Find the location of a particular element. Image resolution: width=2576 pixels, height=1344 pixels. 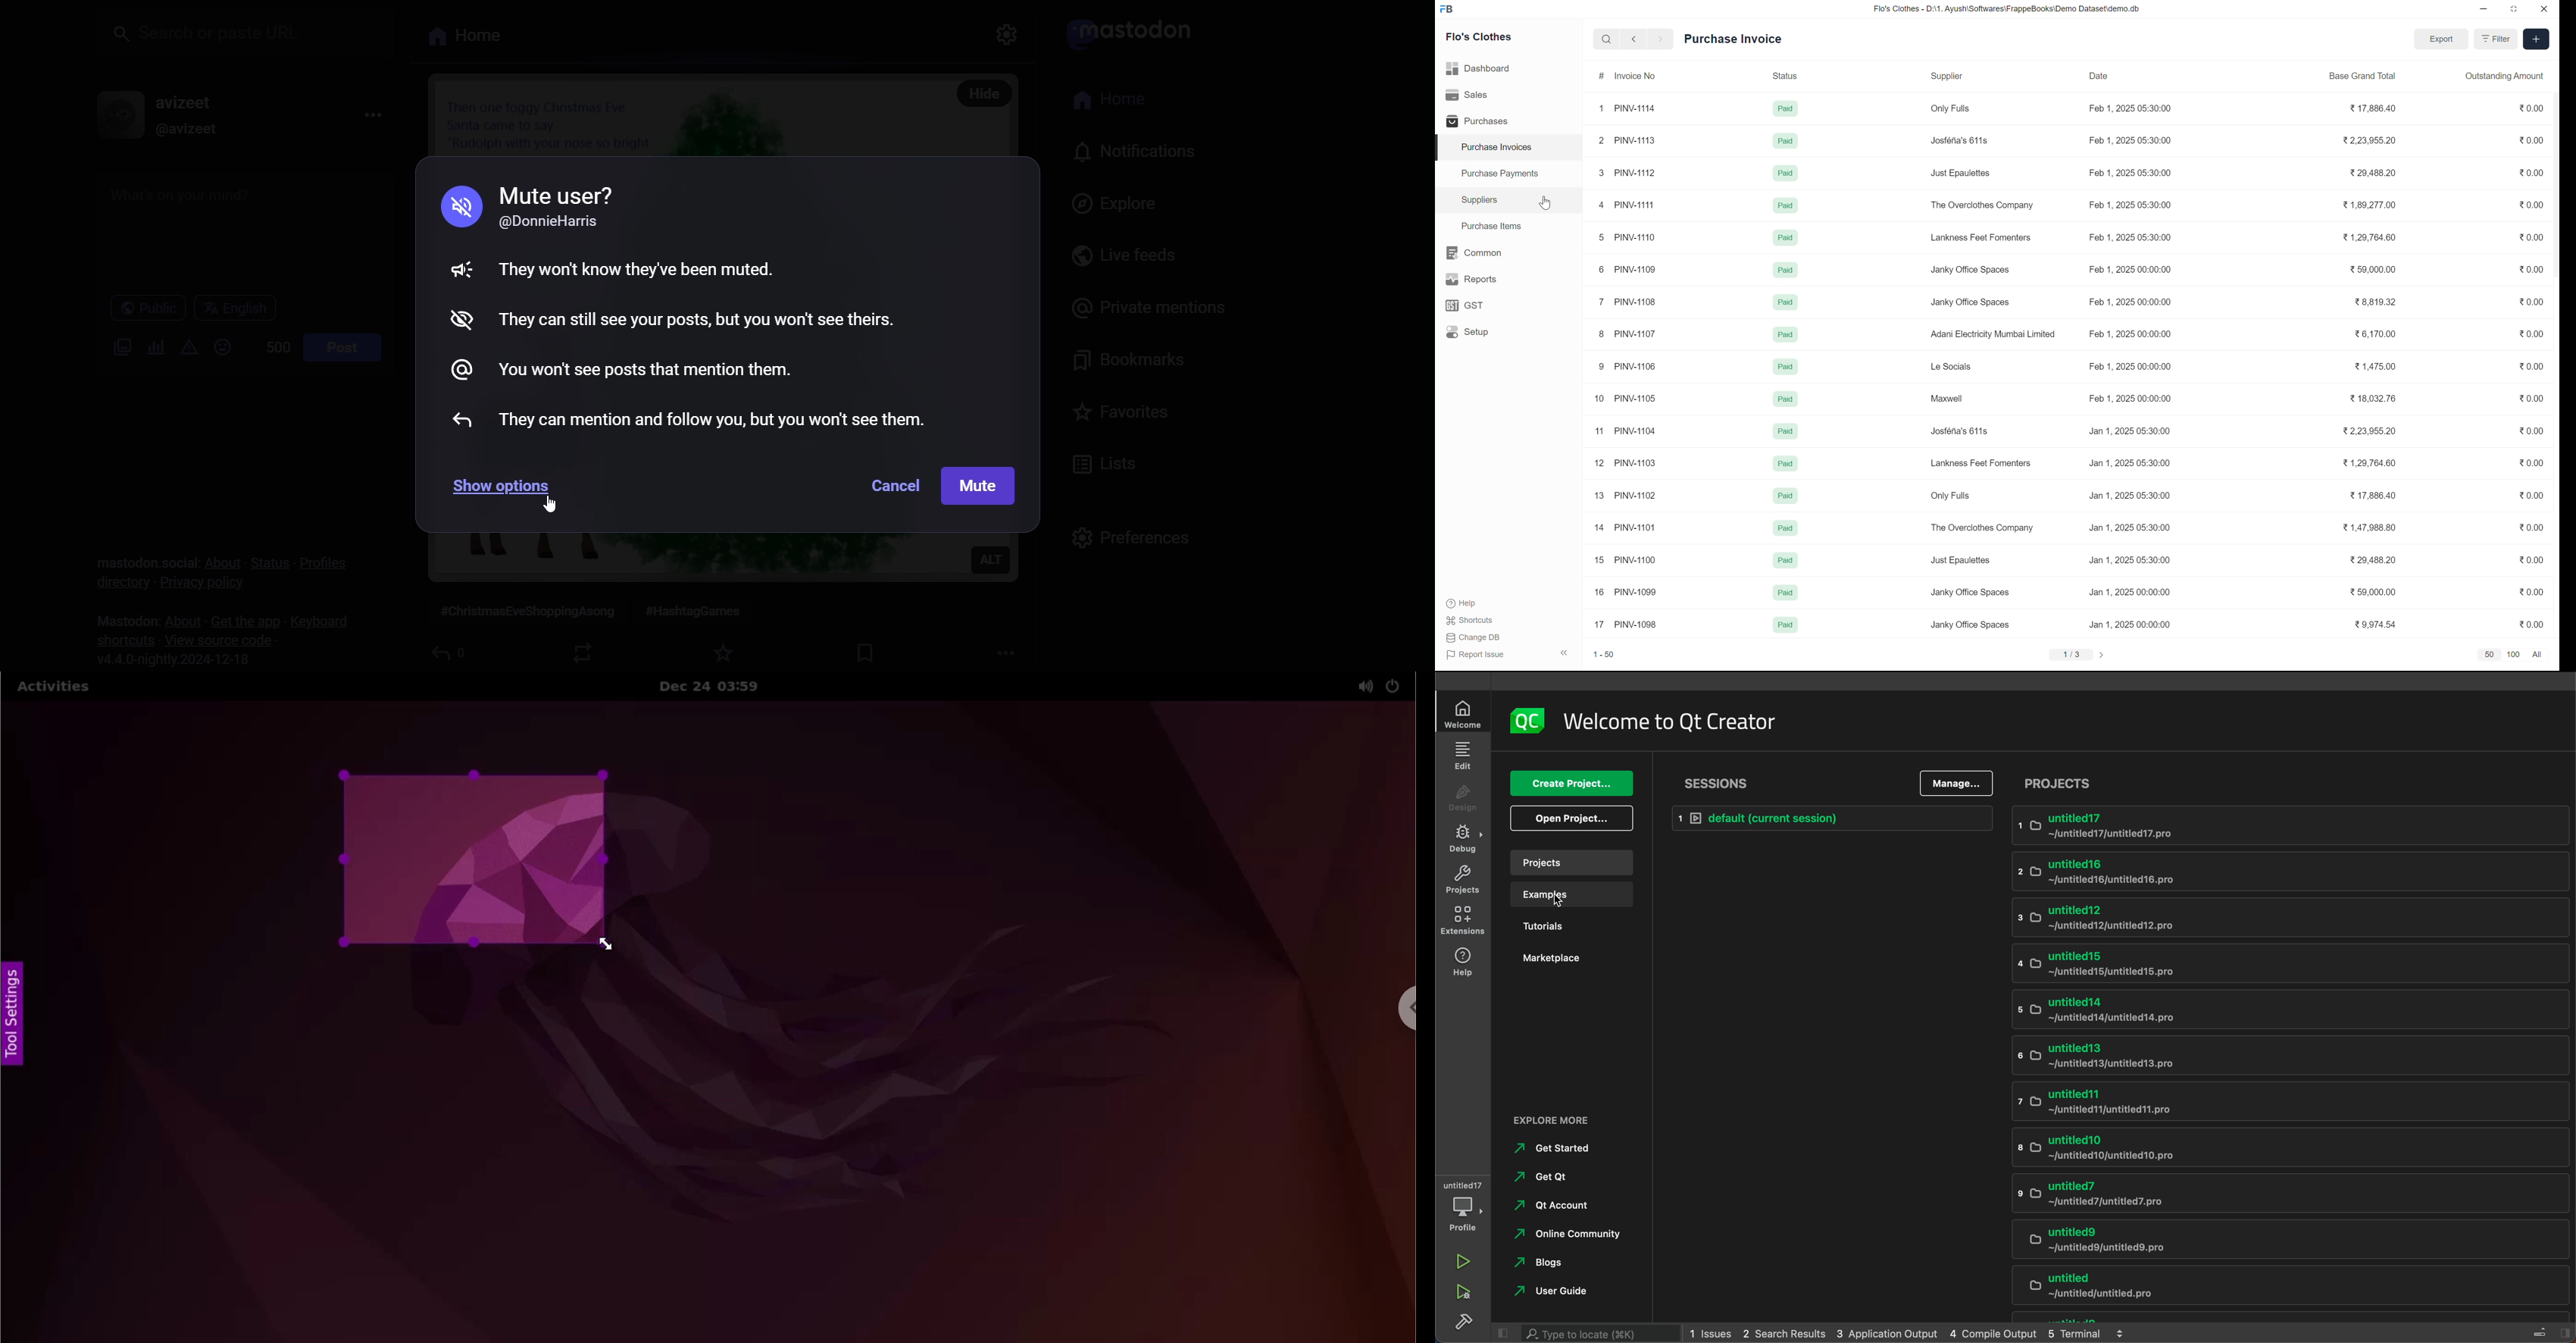

Jan 1, 2025 05:30:00 is located at coordinates (2131, 432).